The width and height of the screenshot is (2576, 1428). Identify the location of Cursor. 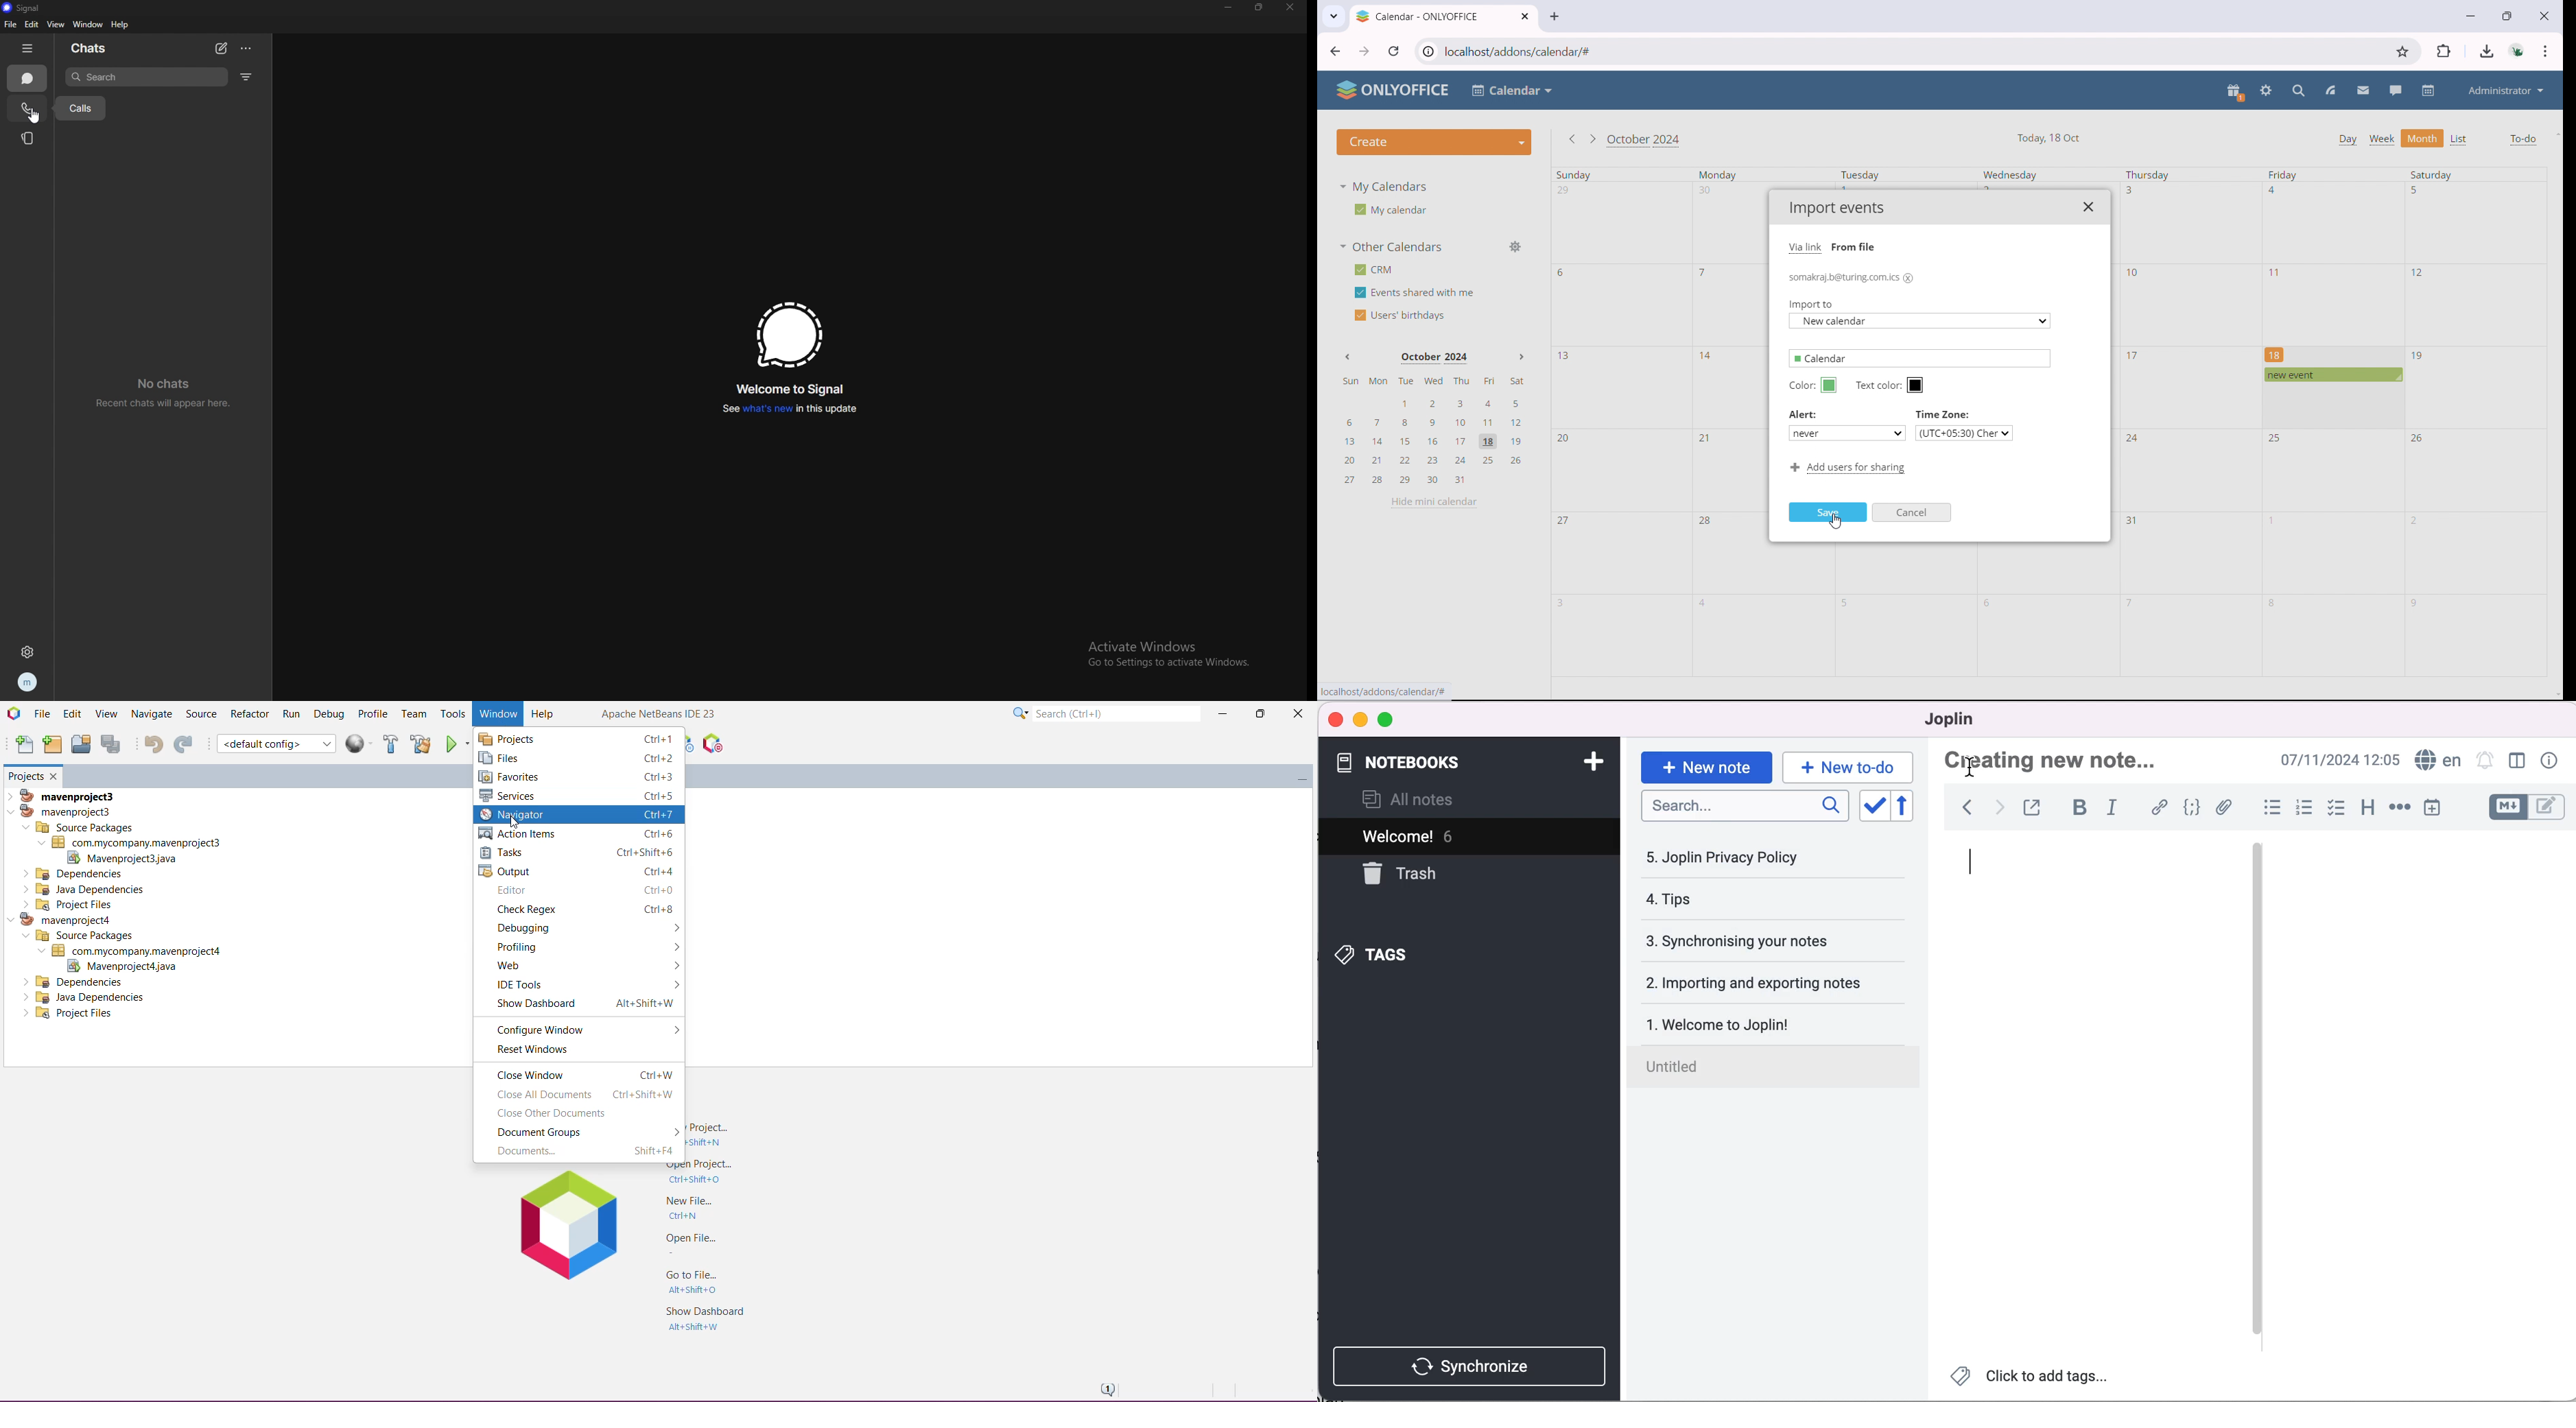
(1973, 768).